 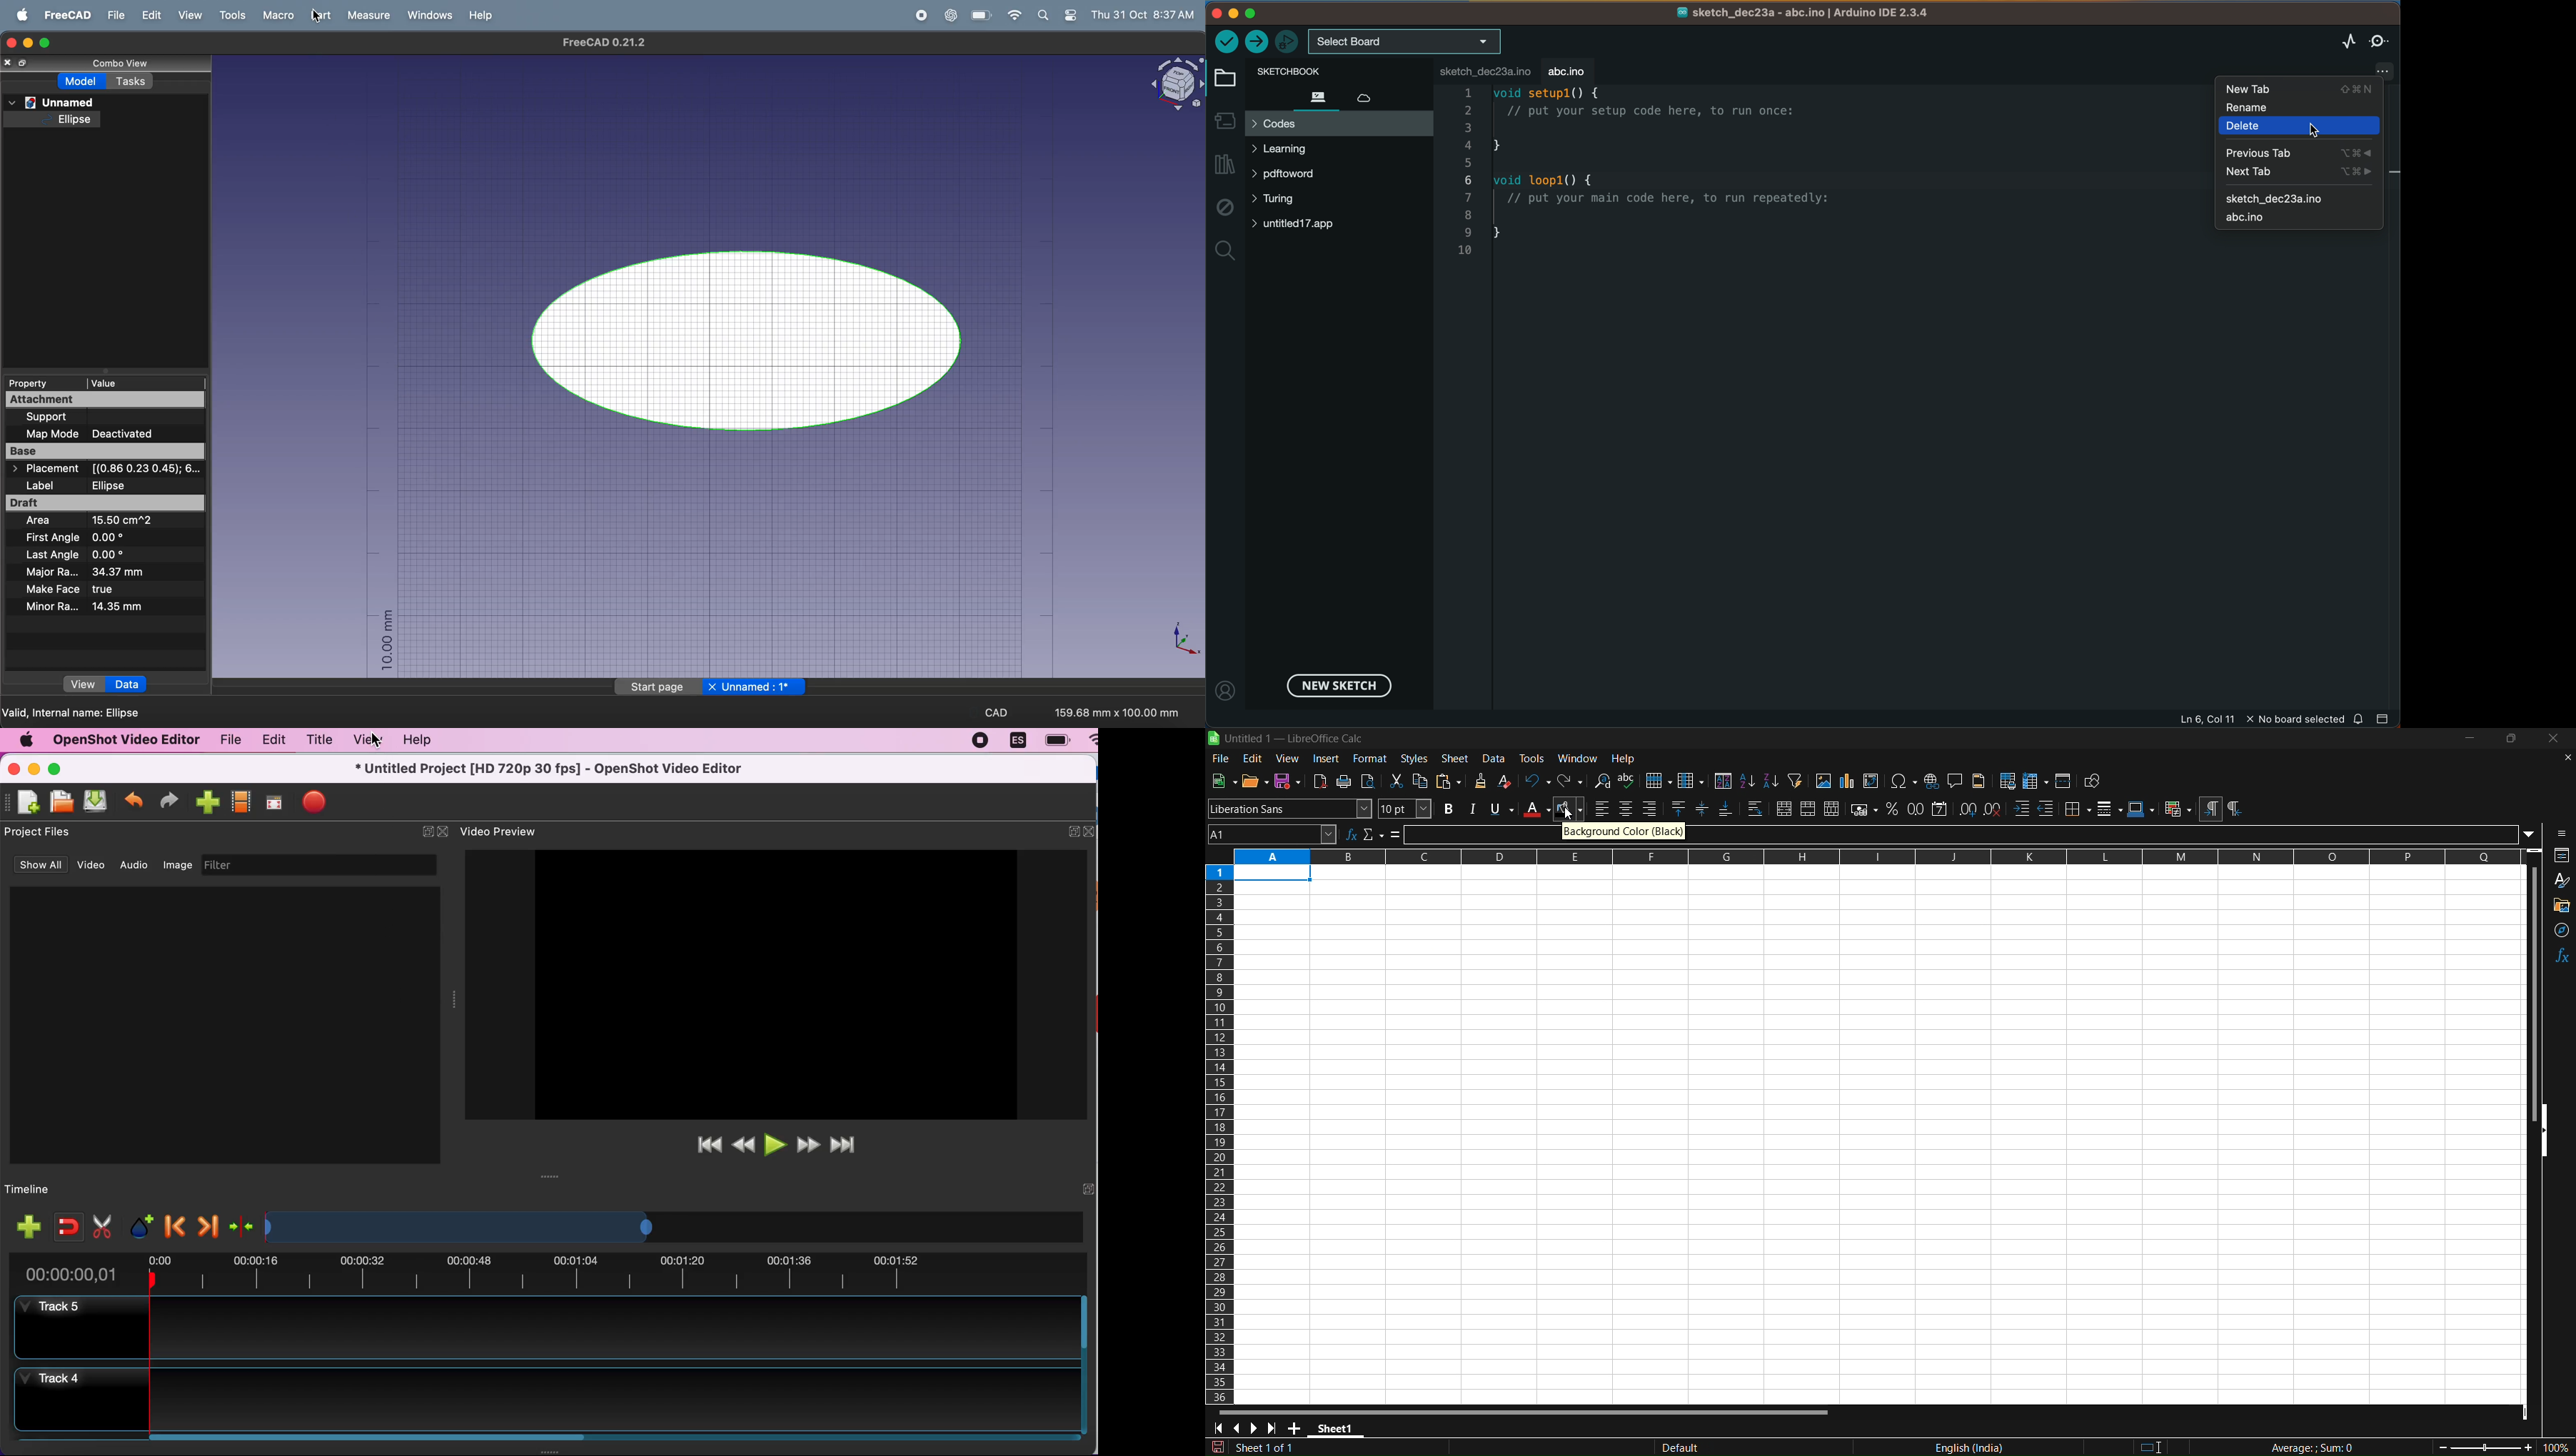 I want to click on bold, so click(x=1450, y=809).